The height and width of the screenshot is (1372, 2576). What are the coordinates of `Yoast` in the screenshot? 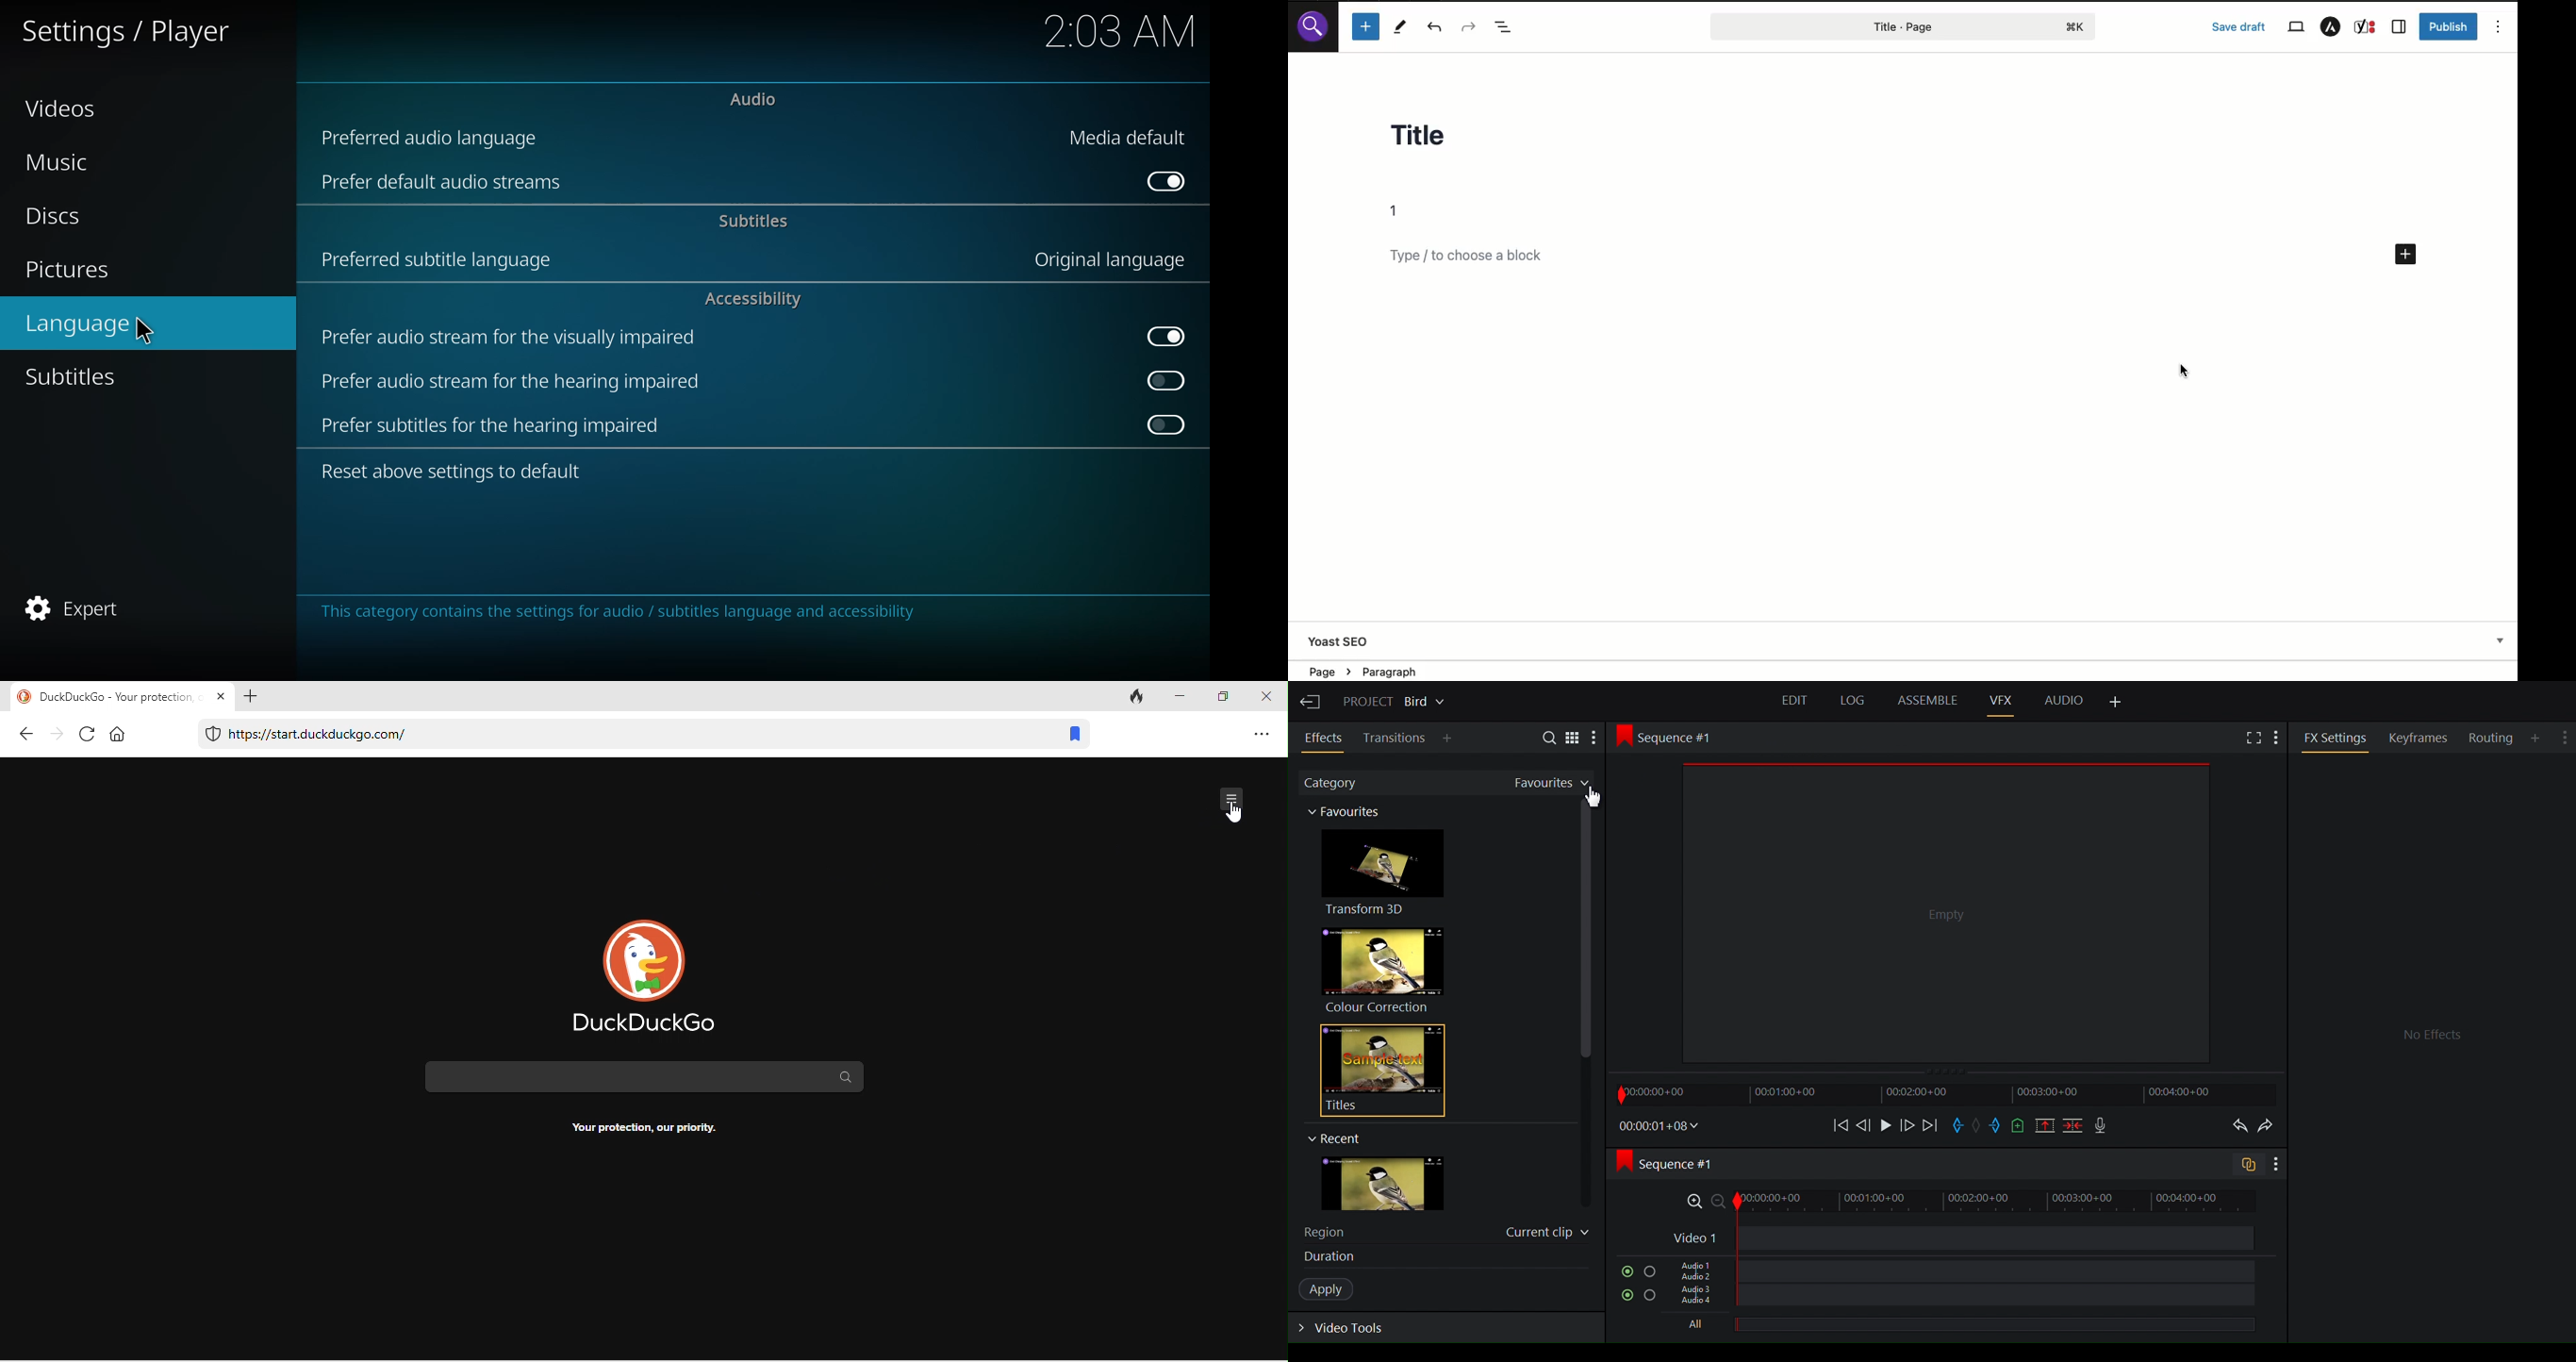 It's located at (2366, 27).